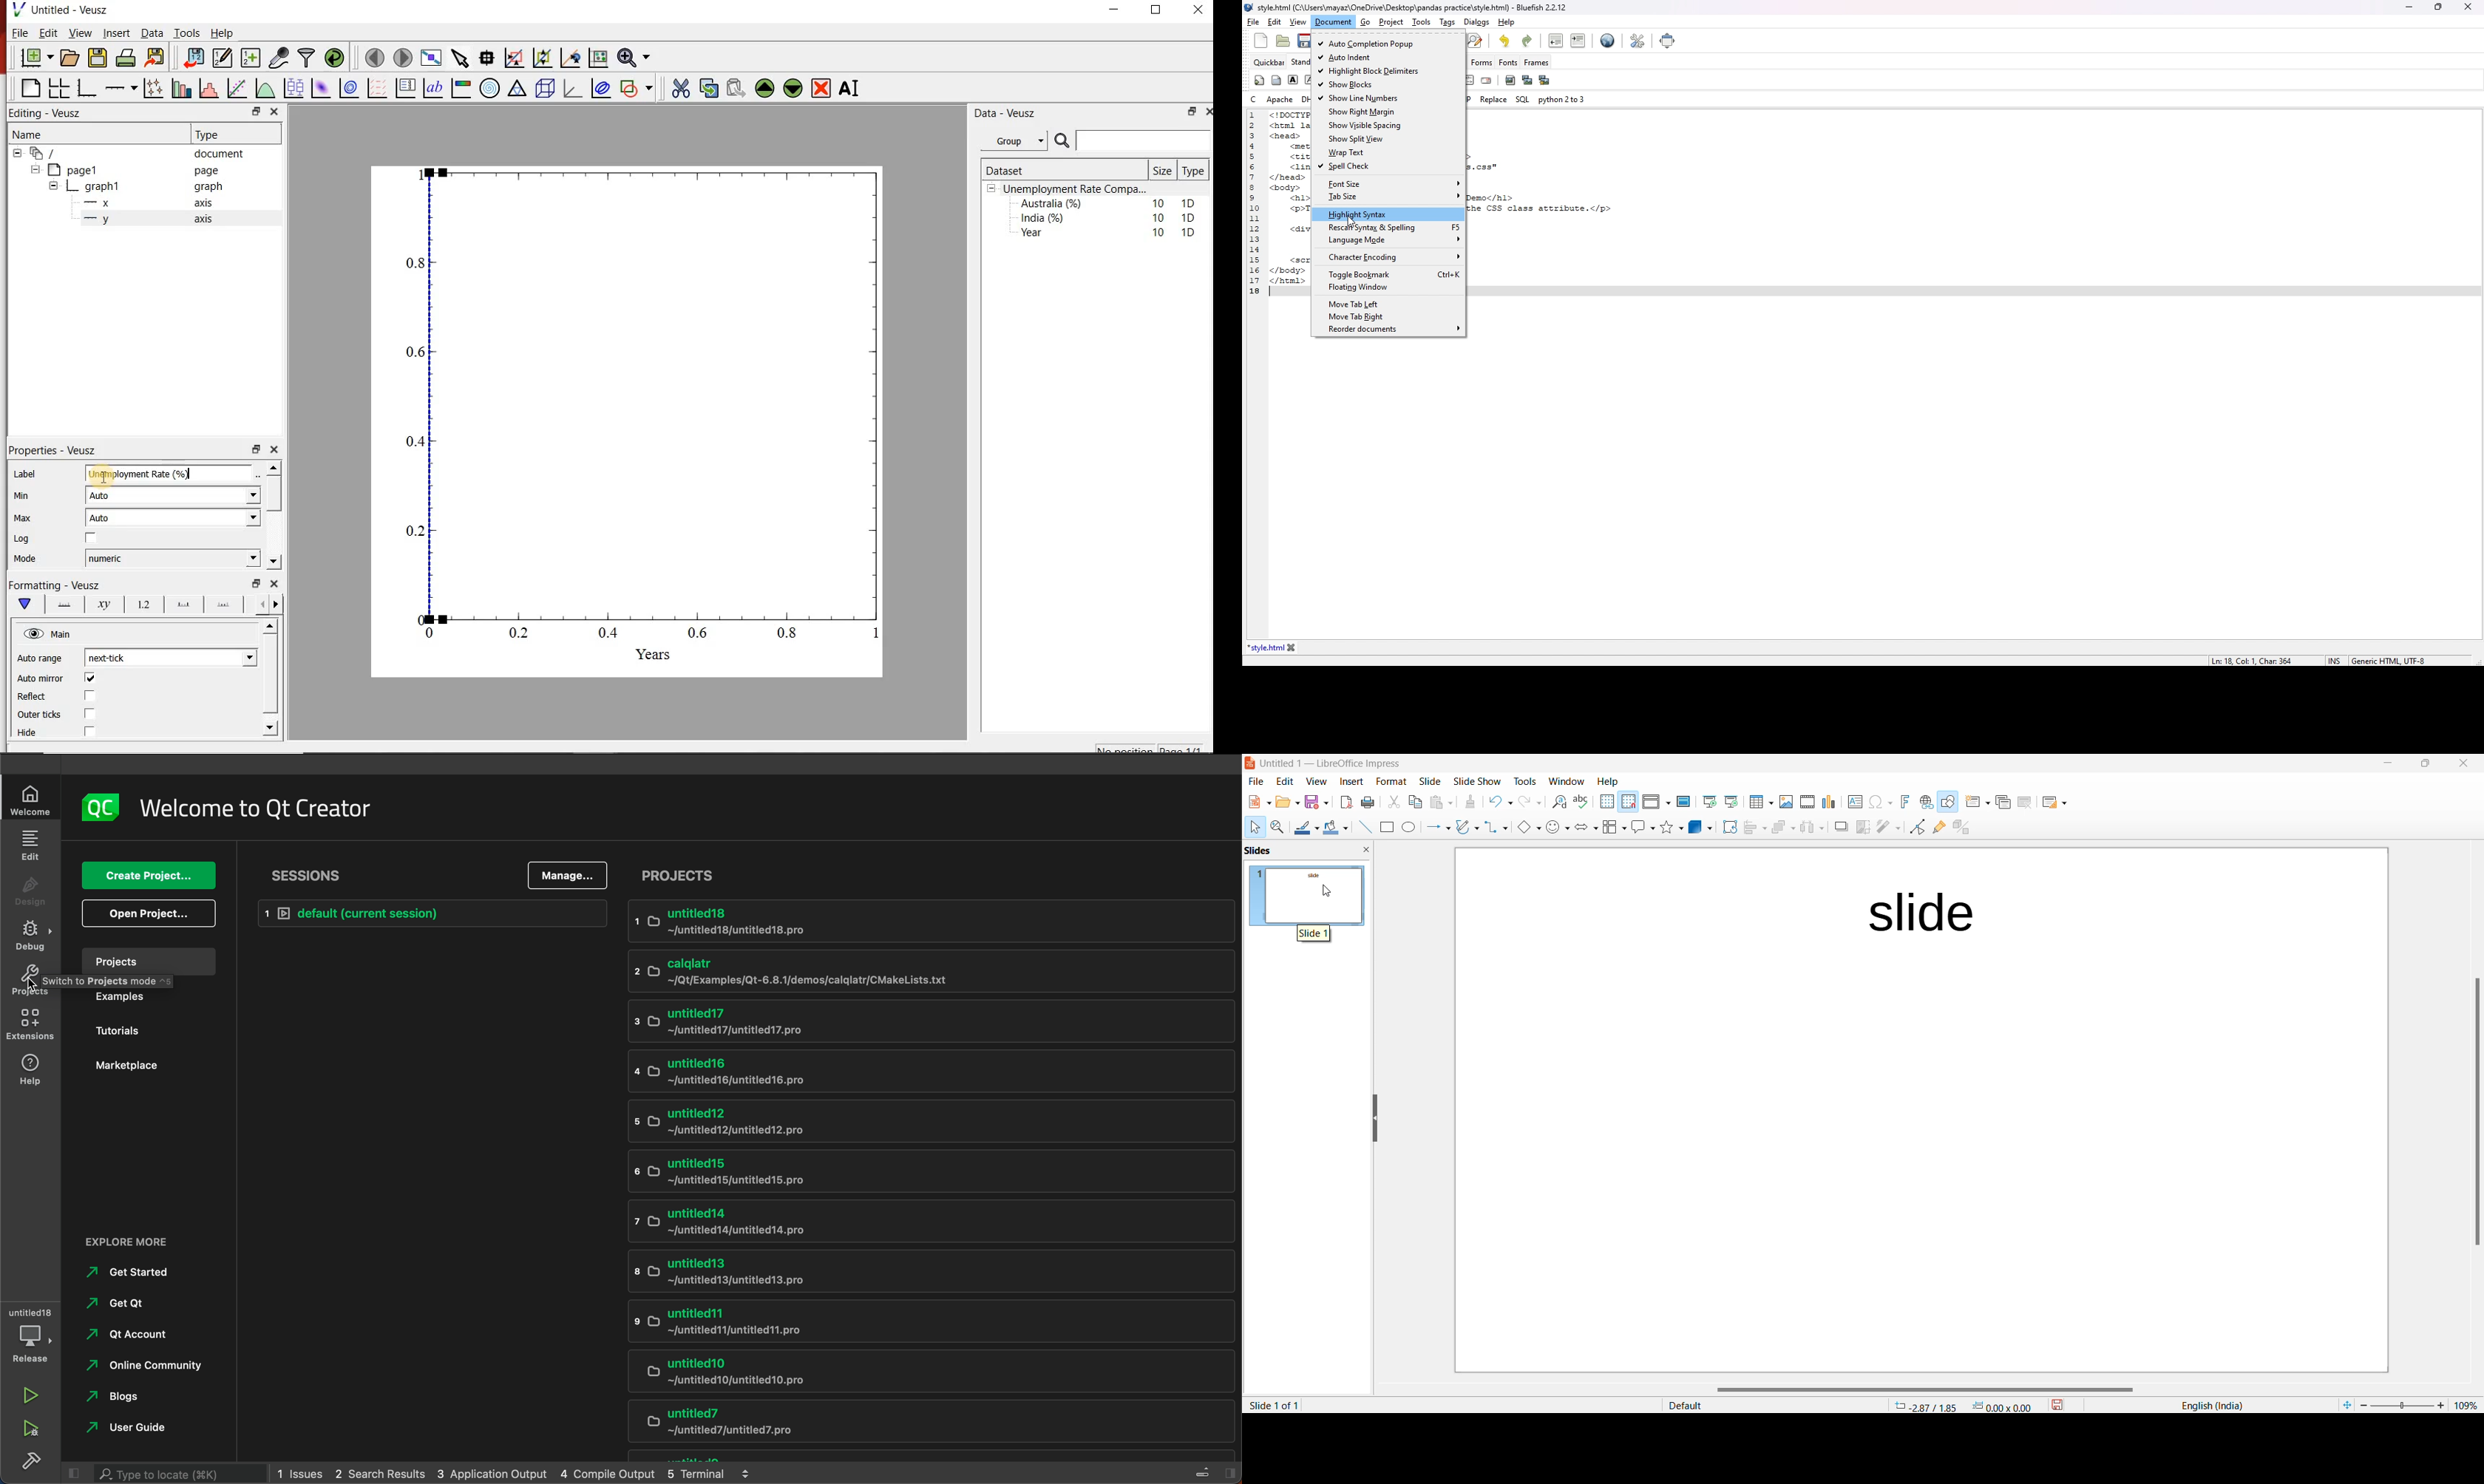  Describe the element at coordinates (1760, 802) in the screenshot. I see `Insert table` at that location.